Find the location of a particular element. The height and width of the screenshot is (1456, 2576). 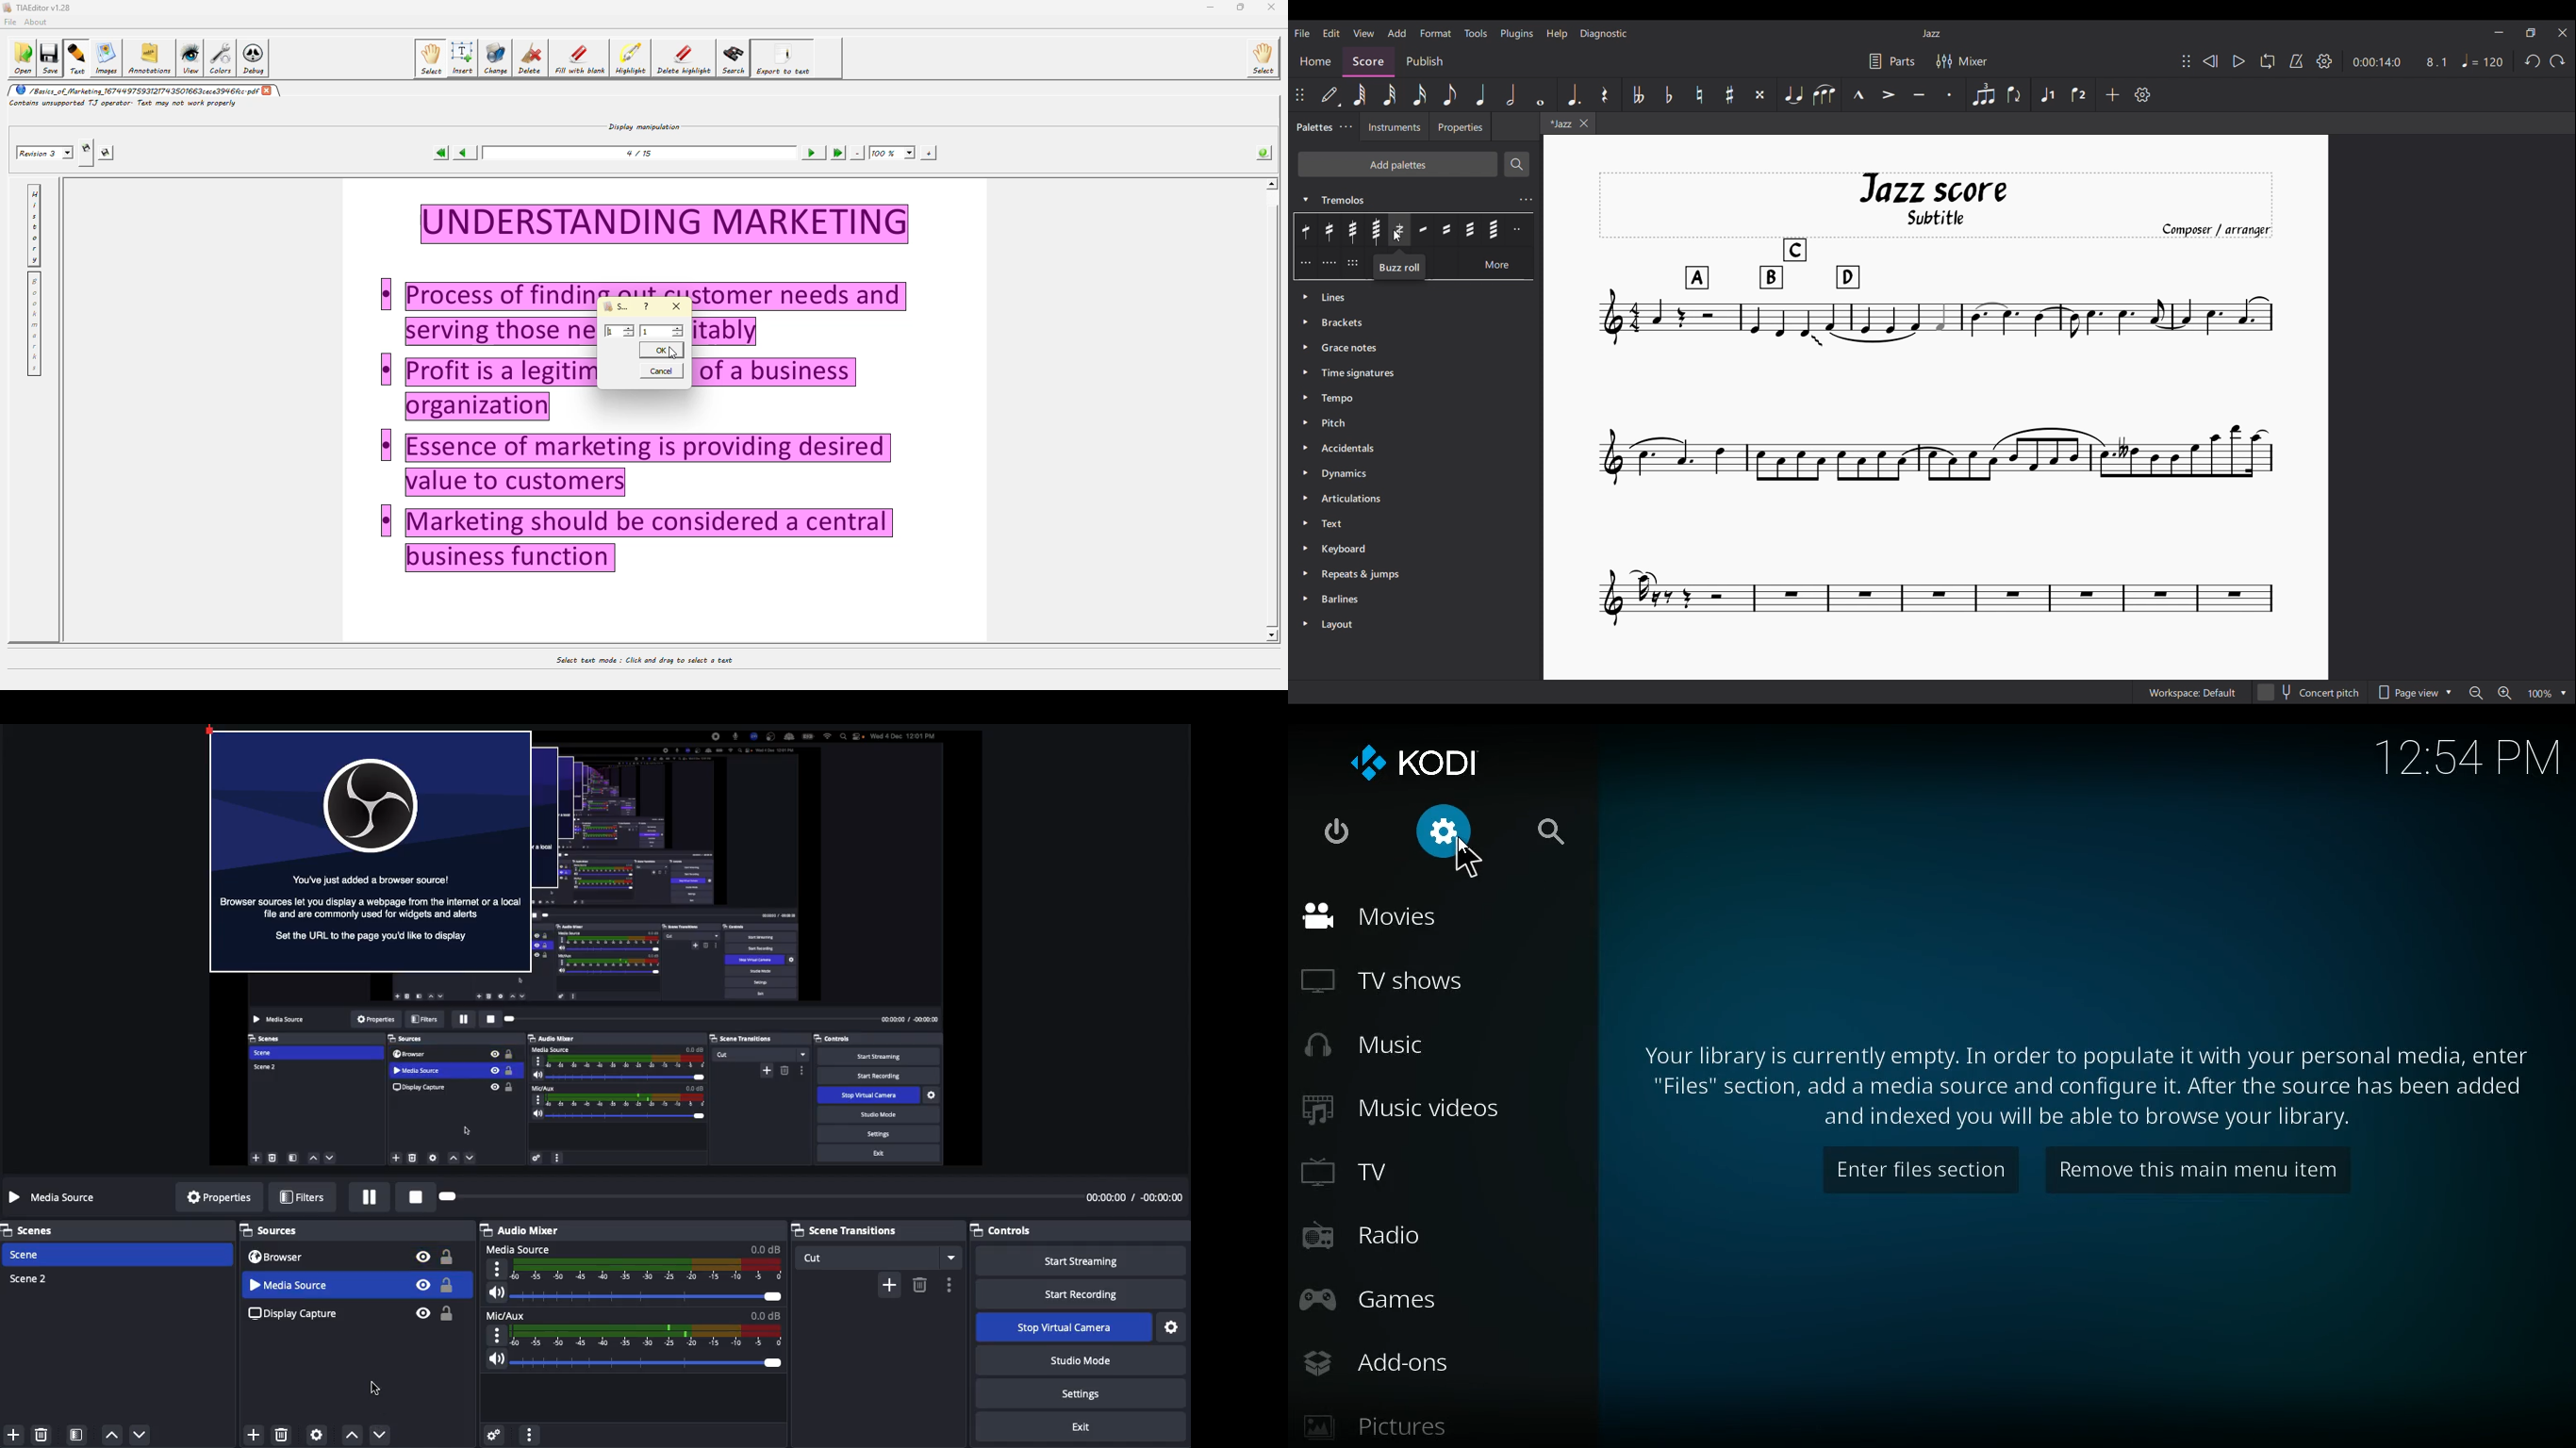

games is located at coordinates (1431, 1304).